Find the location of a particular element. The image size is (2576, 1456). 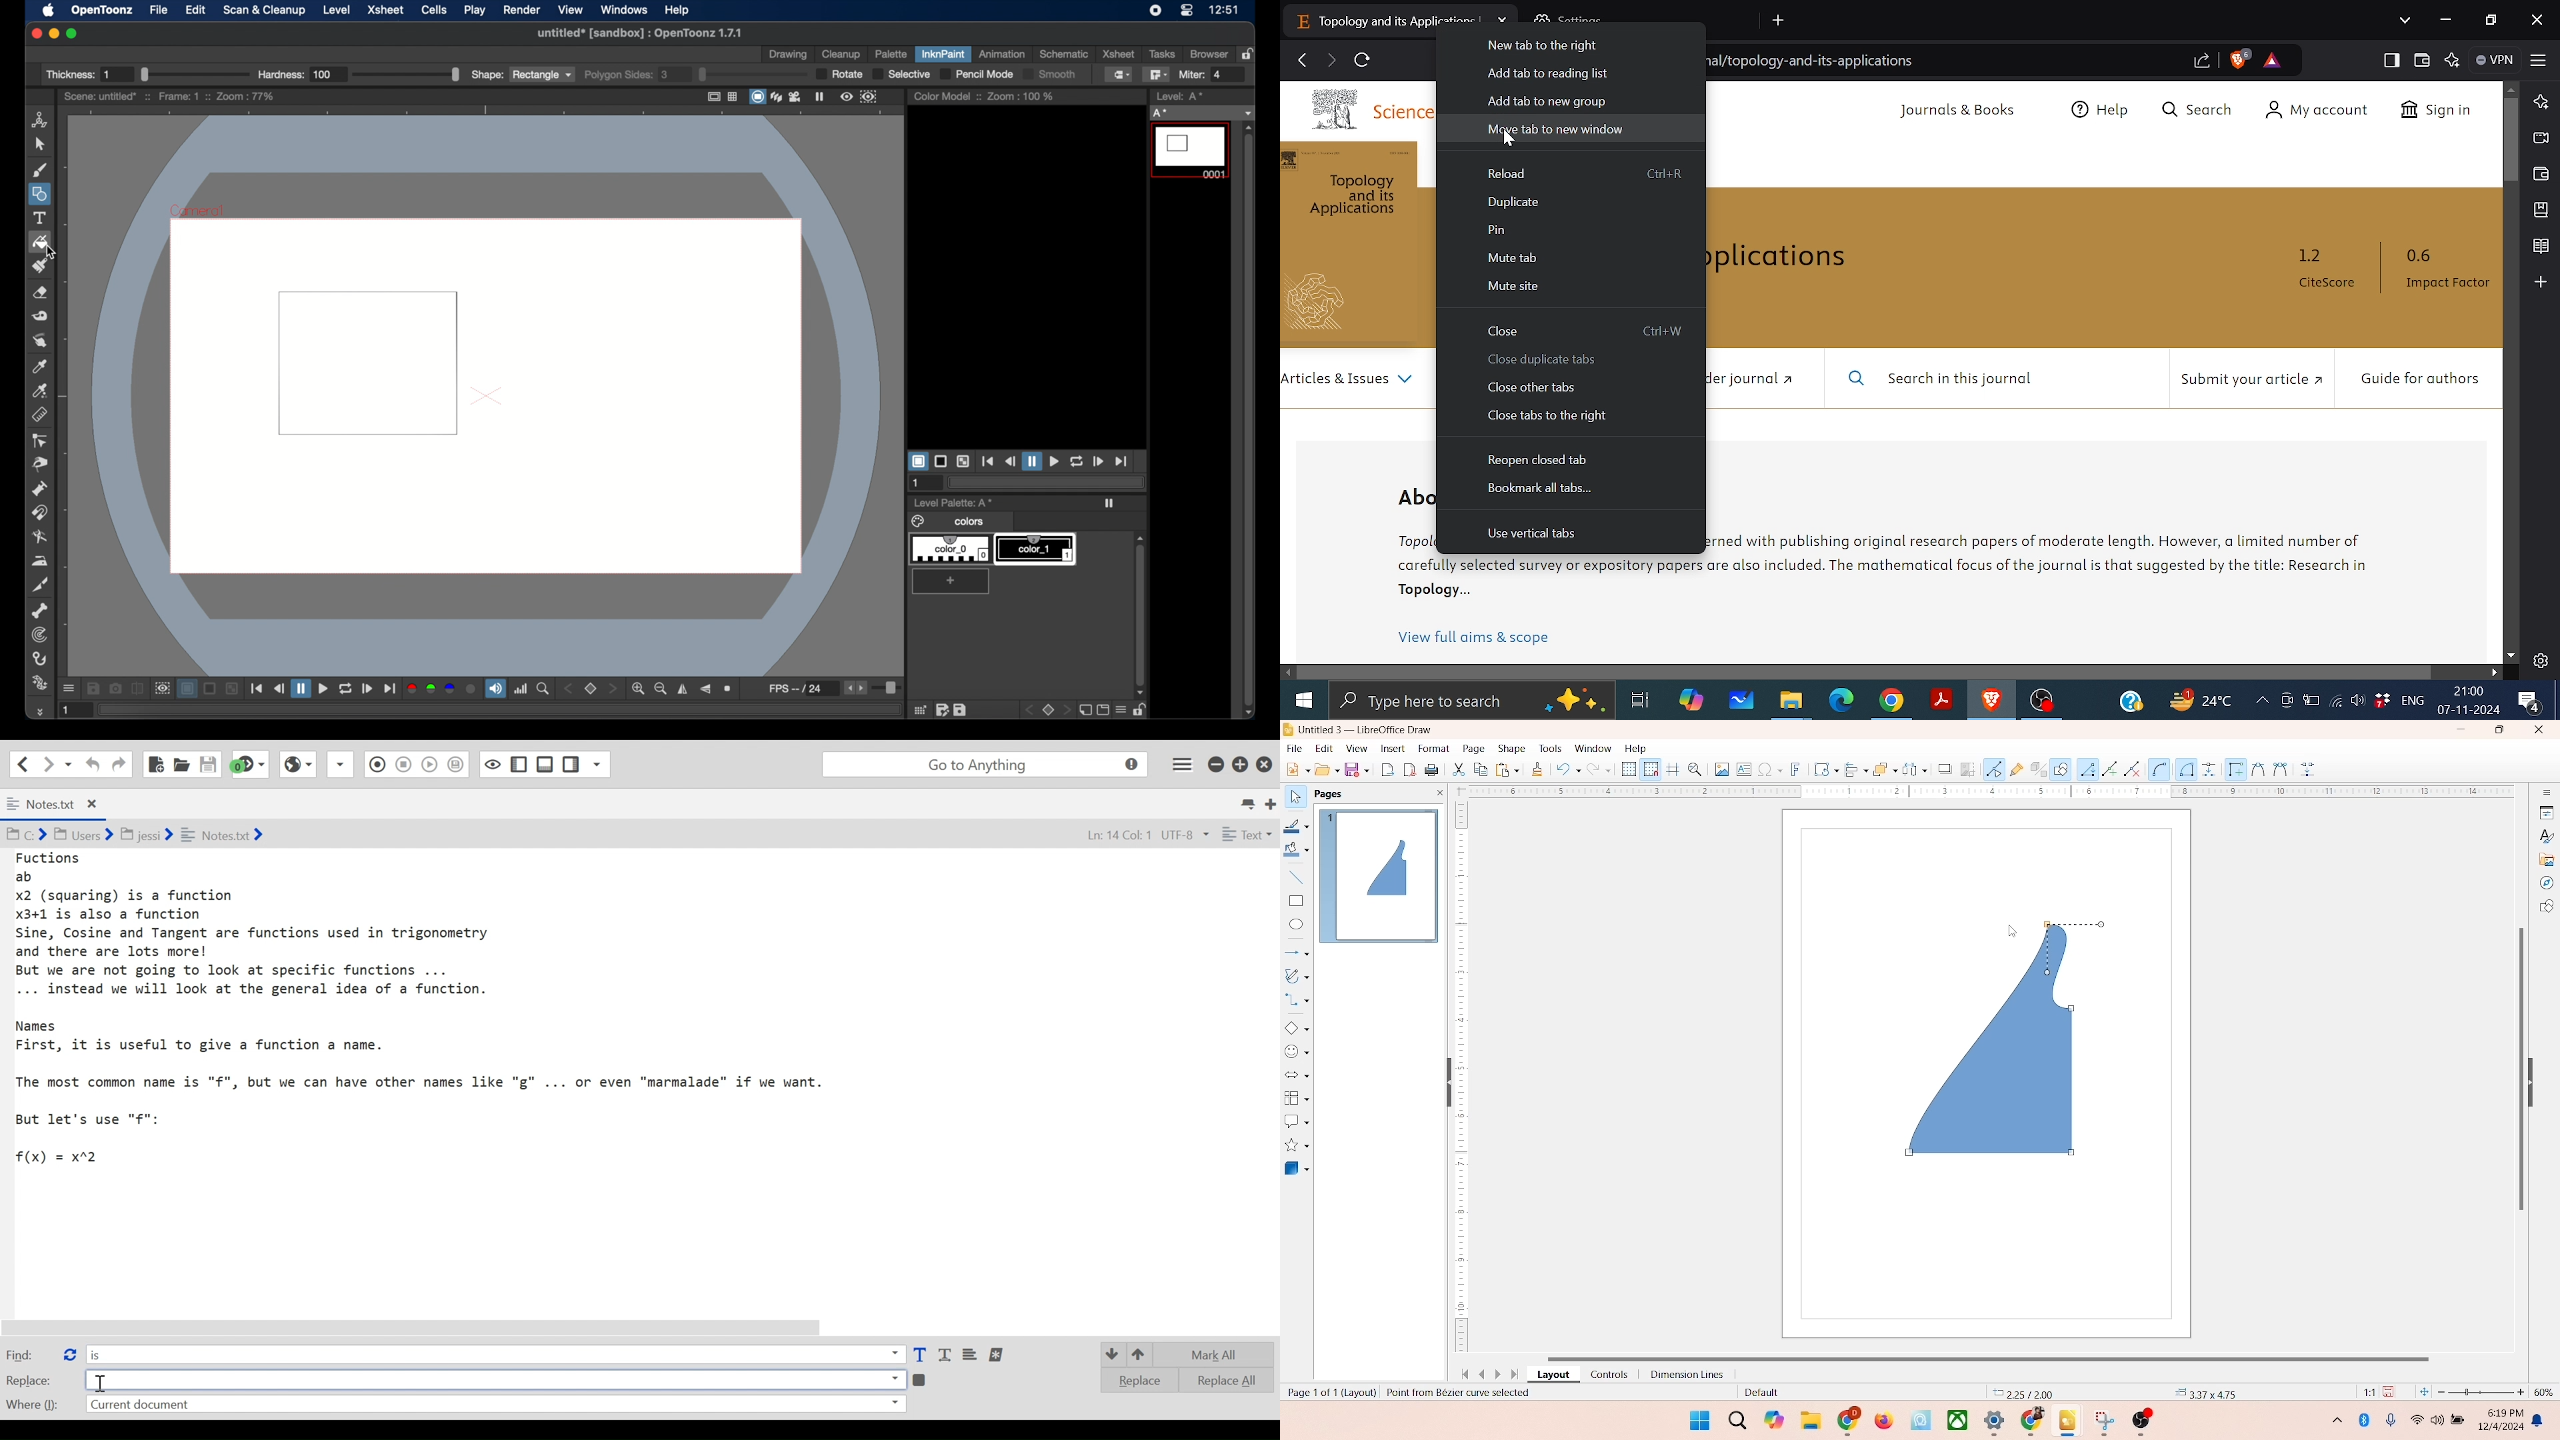

ontrol point editor tool is located at coordinates (39, 441).